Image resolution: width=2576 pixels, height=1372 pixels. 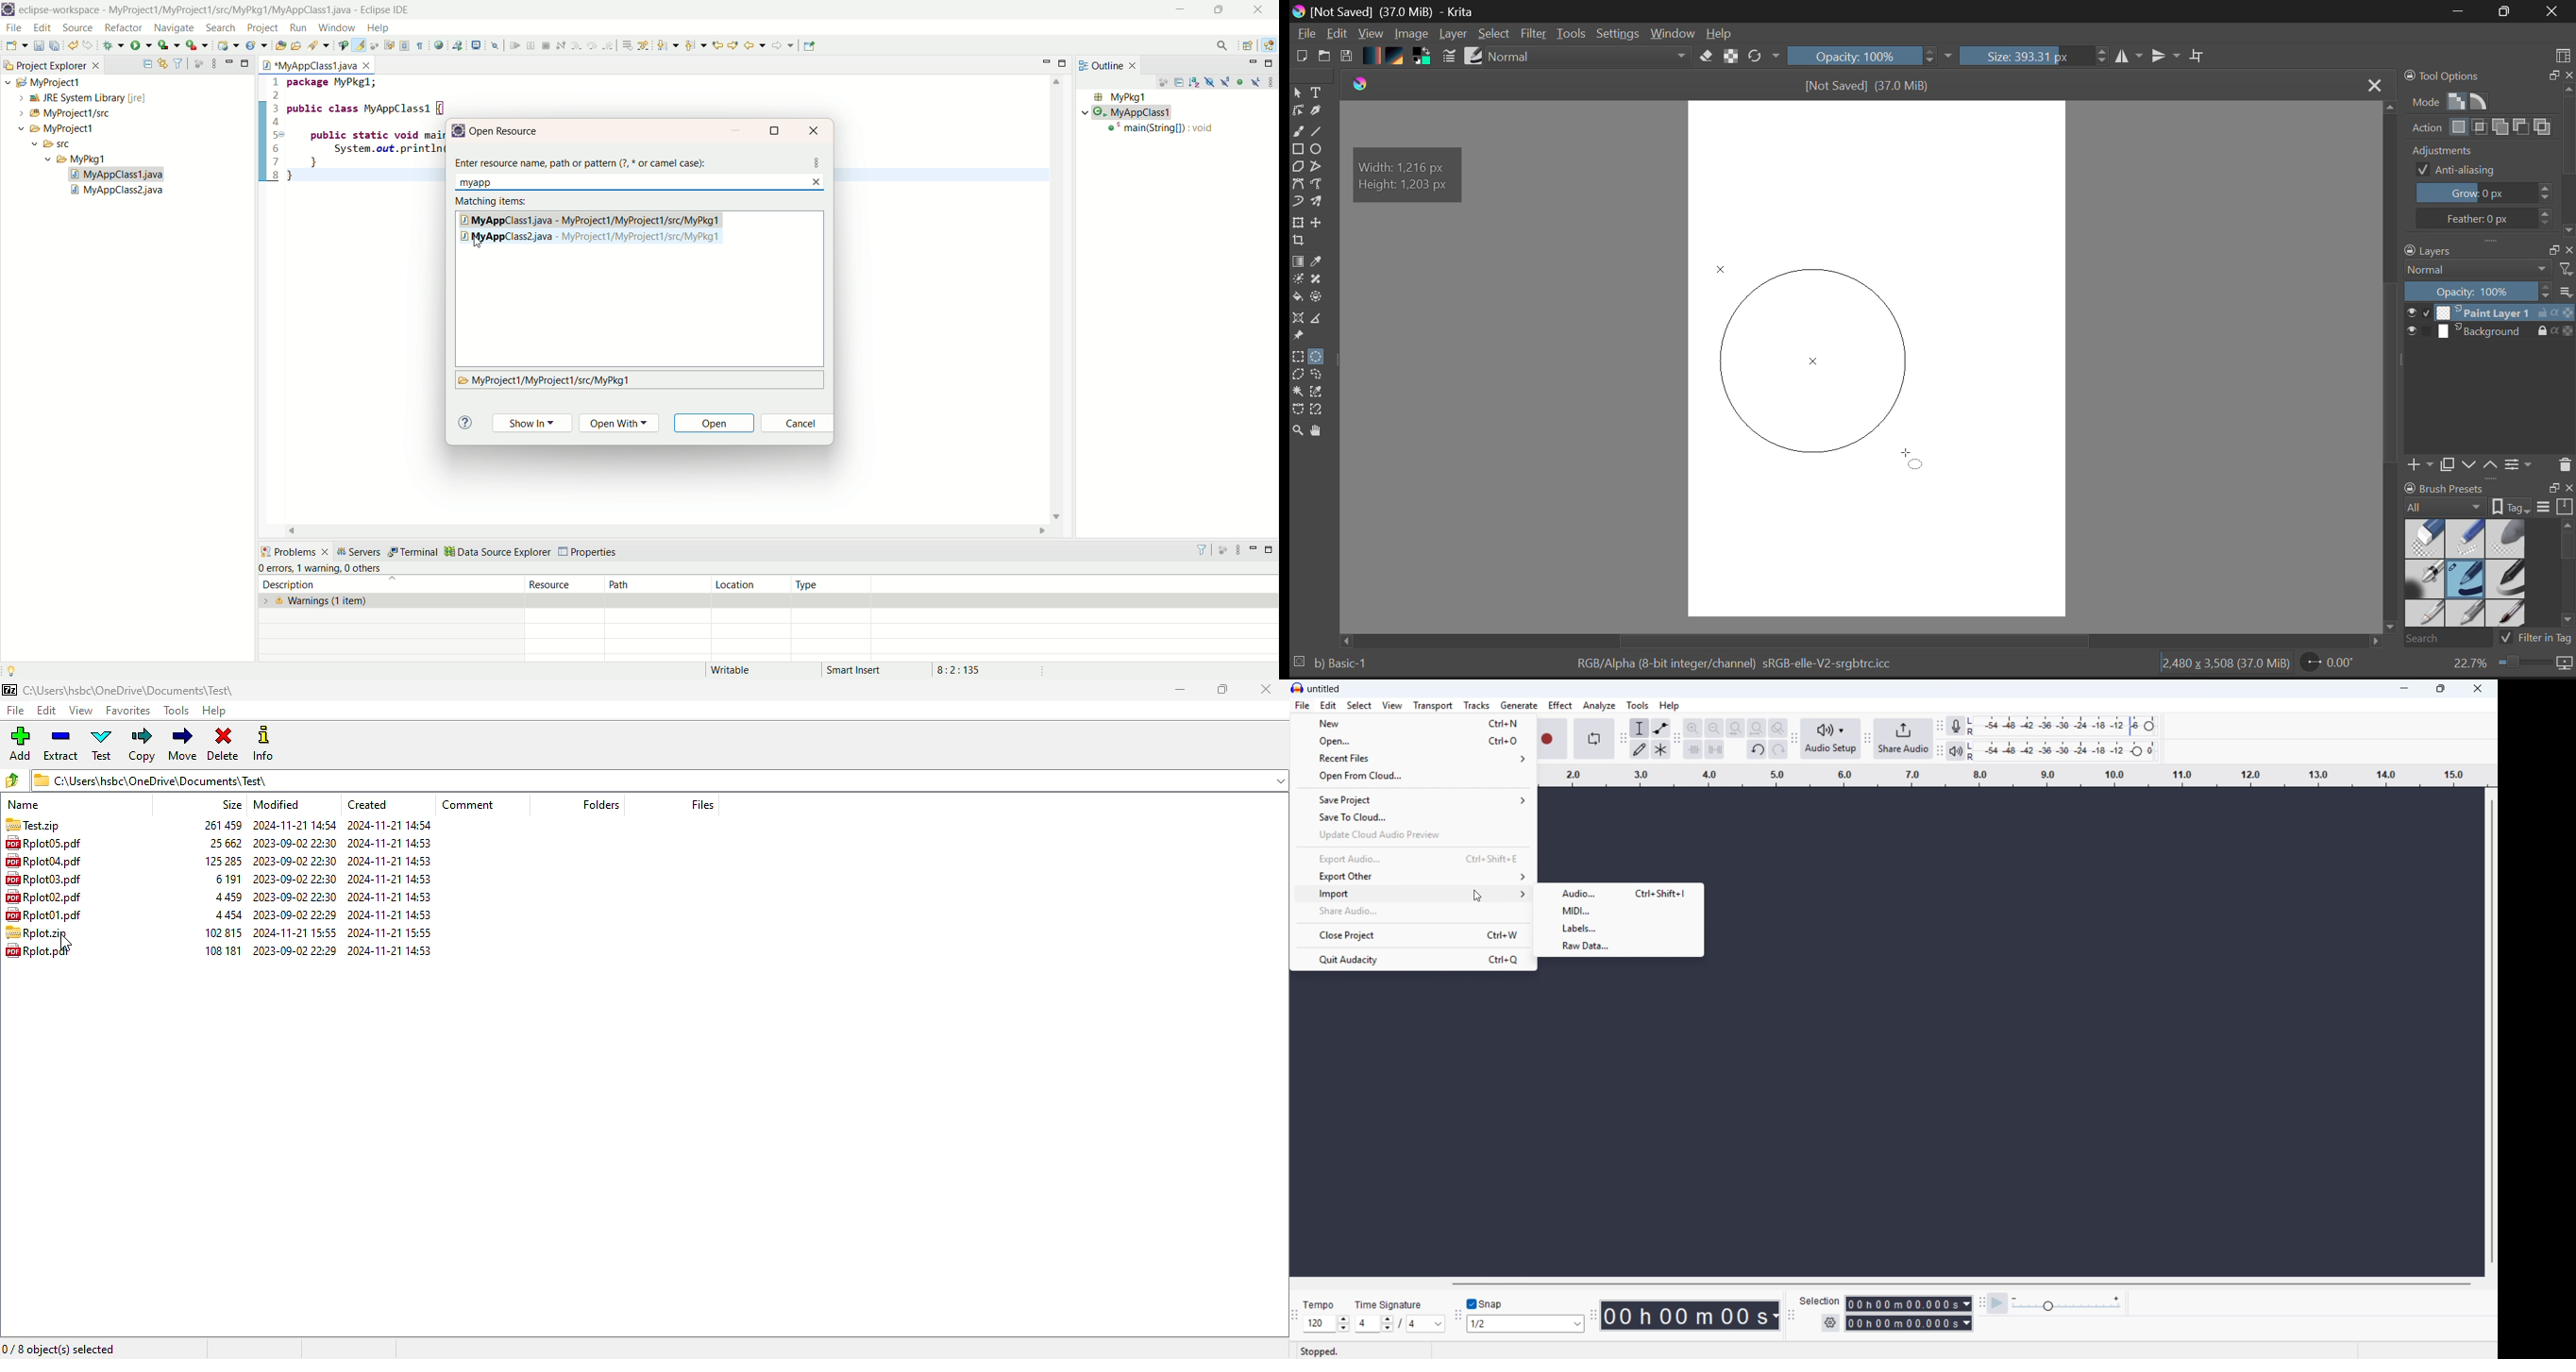 I want to click on Freehand Path Tool, so click(x=1320, y=184).